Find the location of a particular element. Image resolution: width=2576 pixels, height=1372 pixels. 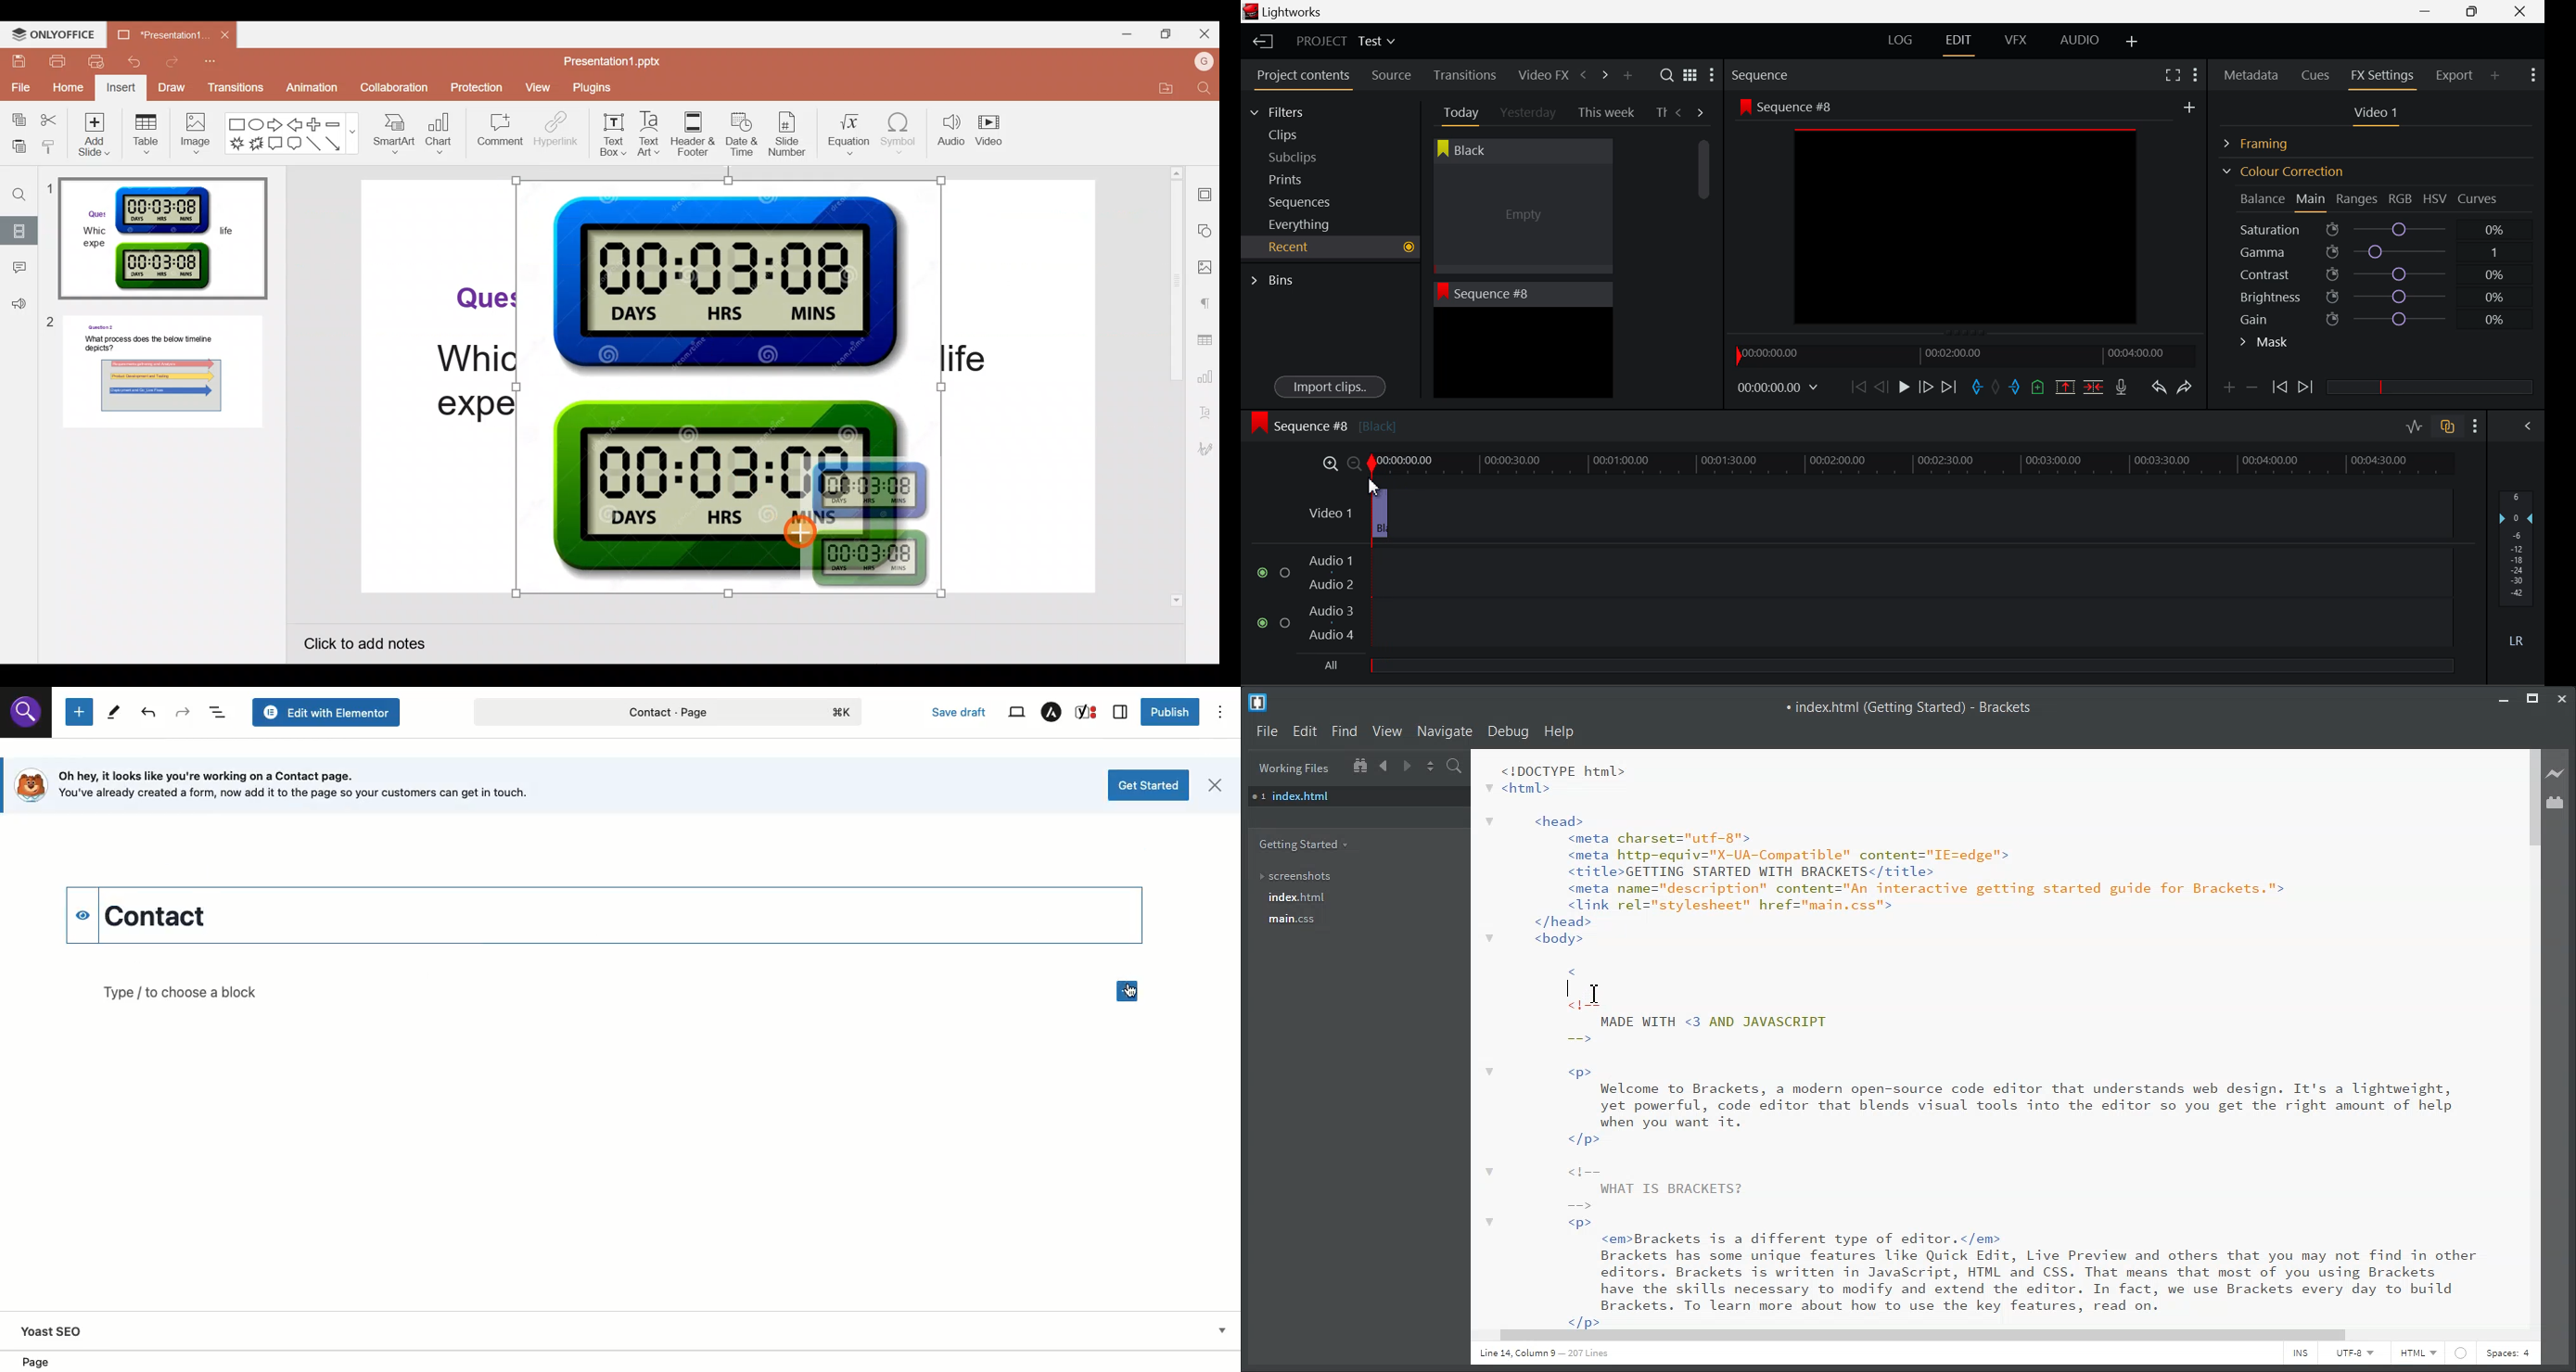

Presentation1. is located at coordinates (159, 34).